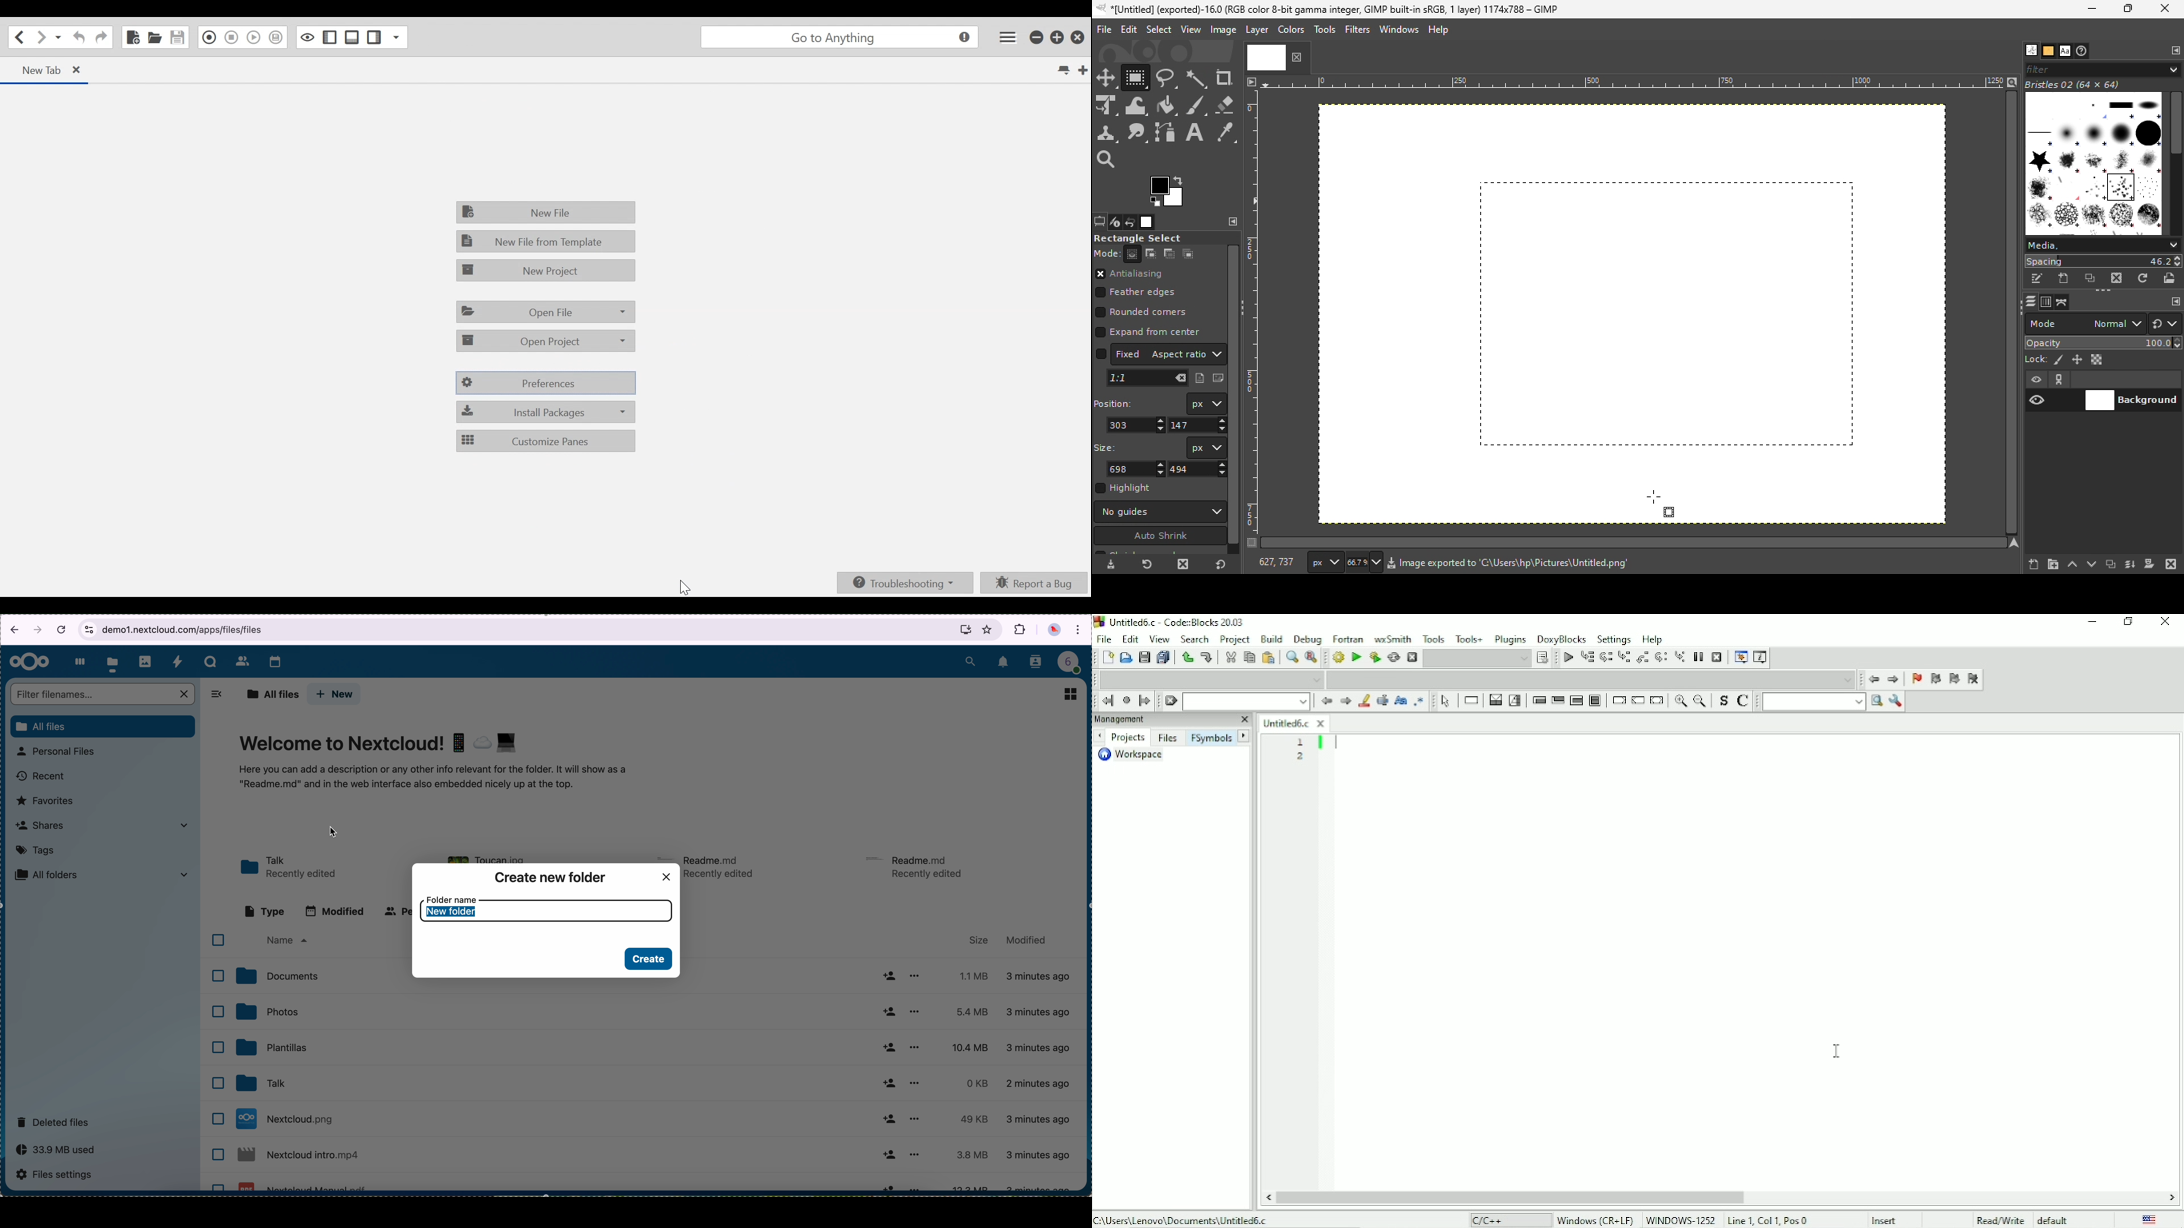 The image size is (2184, 1232). What do you see at coordinates (259, 1084) in the screenshot?
I see `talk` at bounding box center [259, 1084].